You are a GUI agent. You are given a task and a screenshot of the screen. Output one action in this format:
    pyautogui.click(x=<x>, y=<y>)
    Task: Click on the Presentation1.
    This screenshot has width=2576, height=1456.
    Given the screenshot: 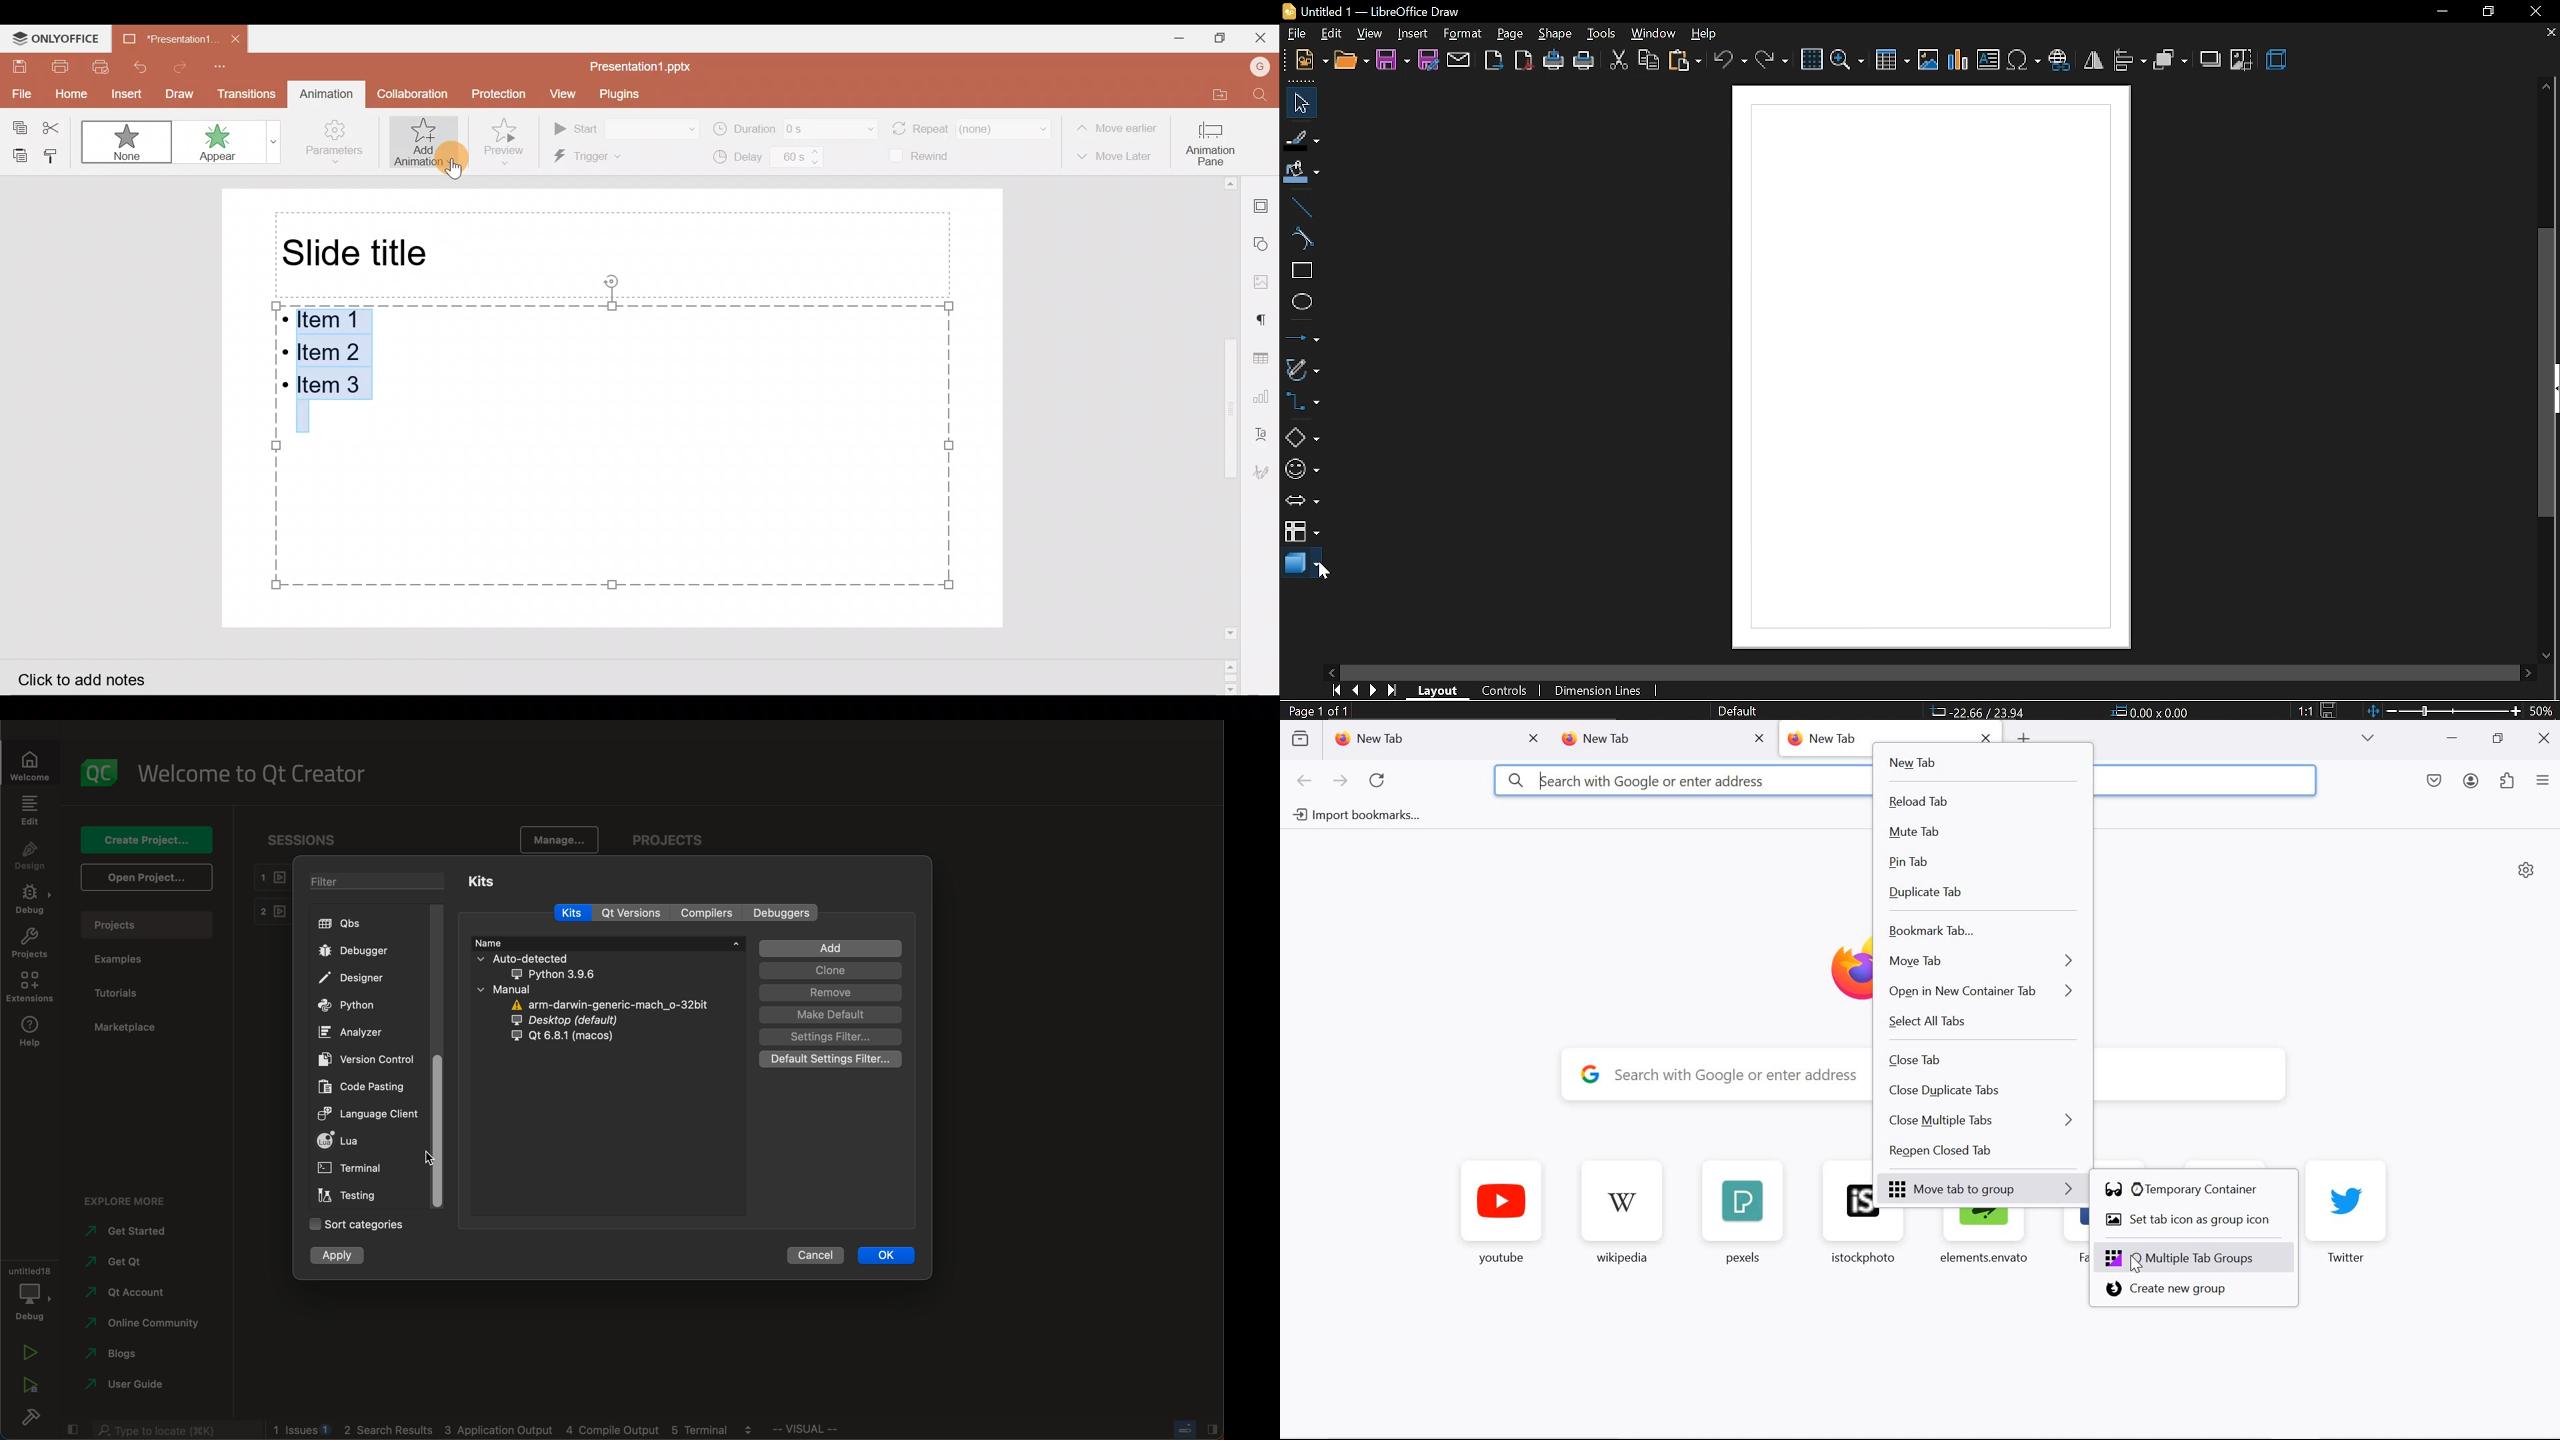 What is the action you would take?
    pyautogui.click(x=167, y=38)
    